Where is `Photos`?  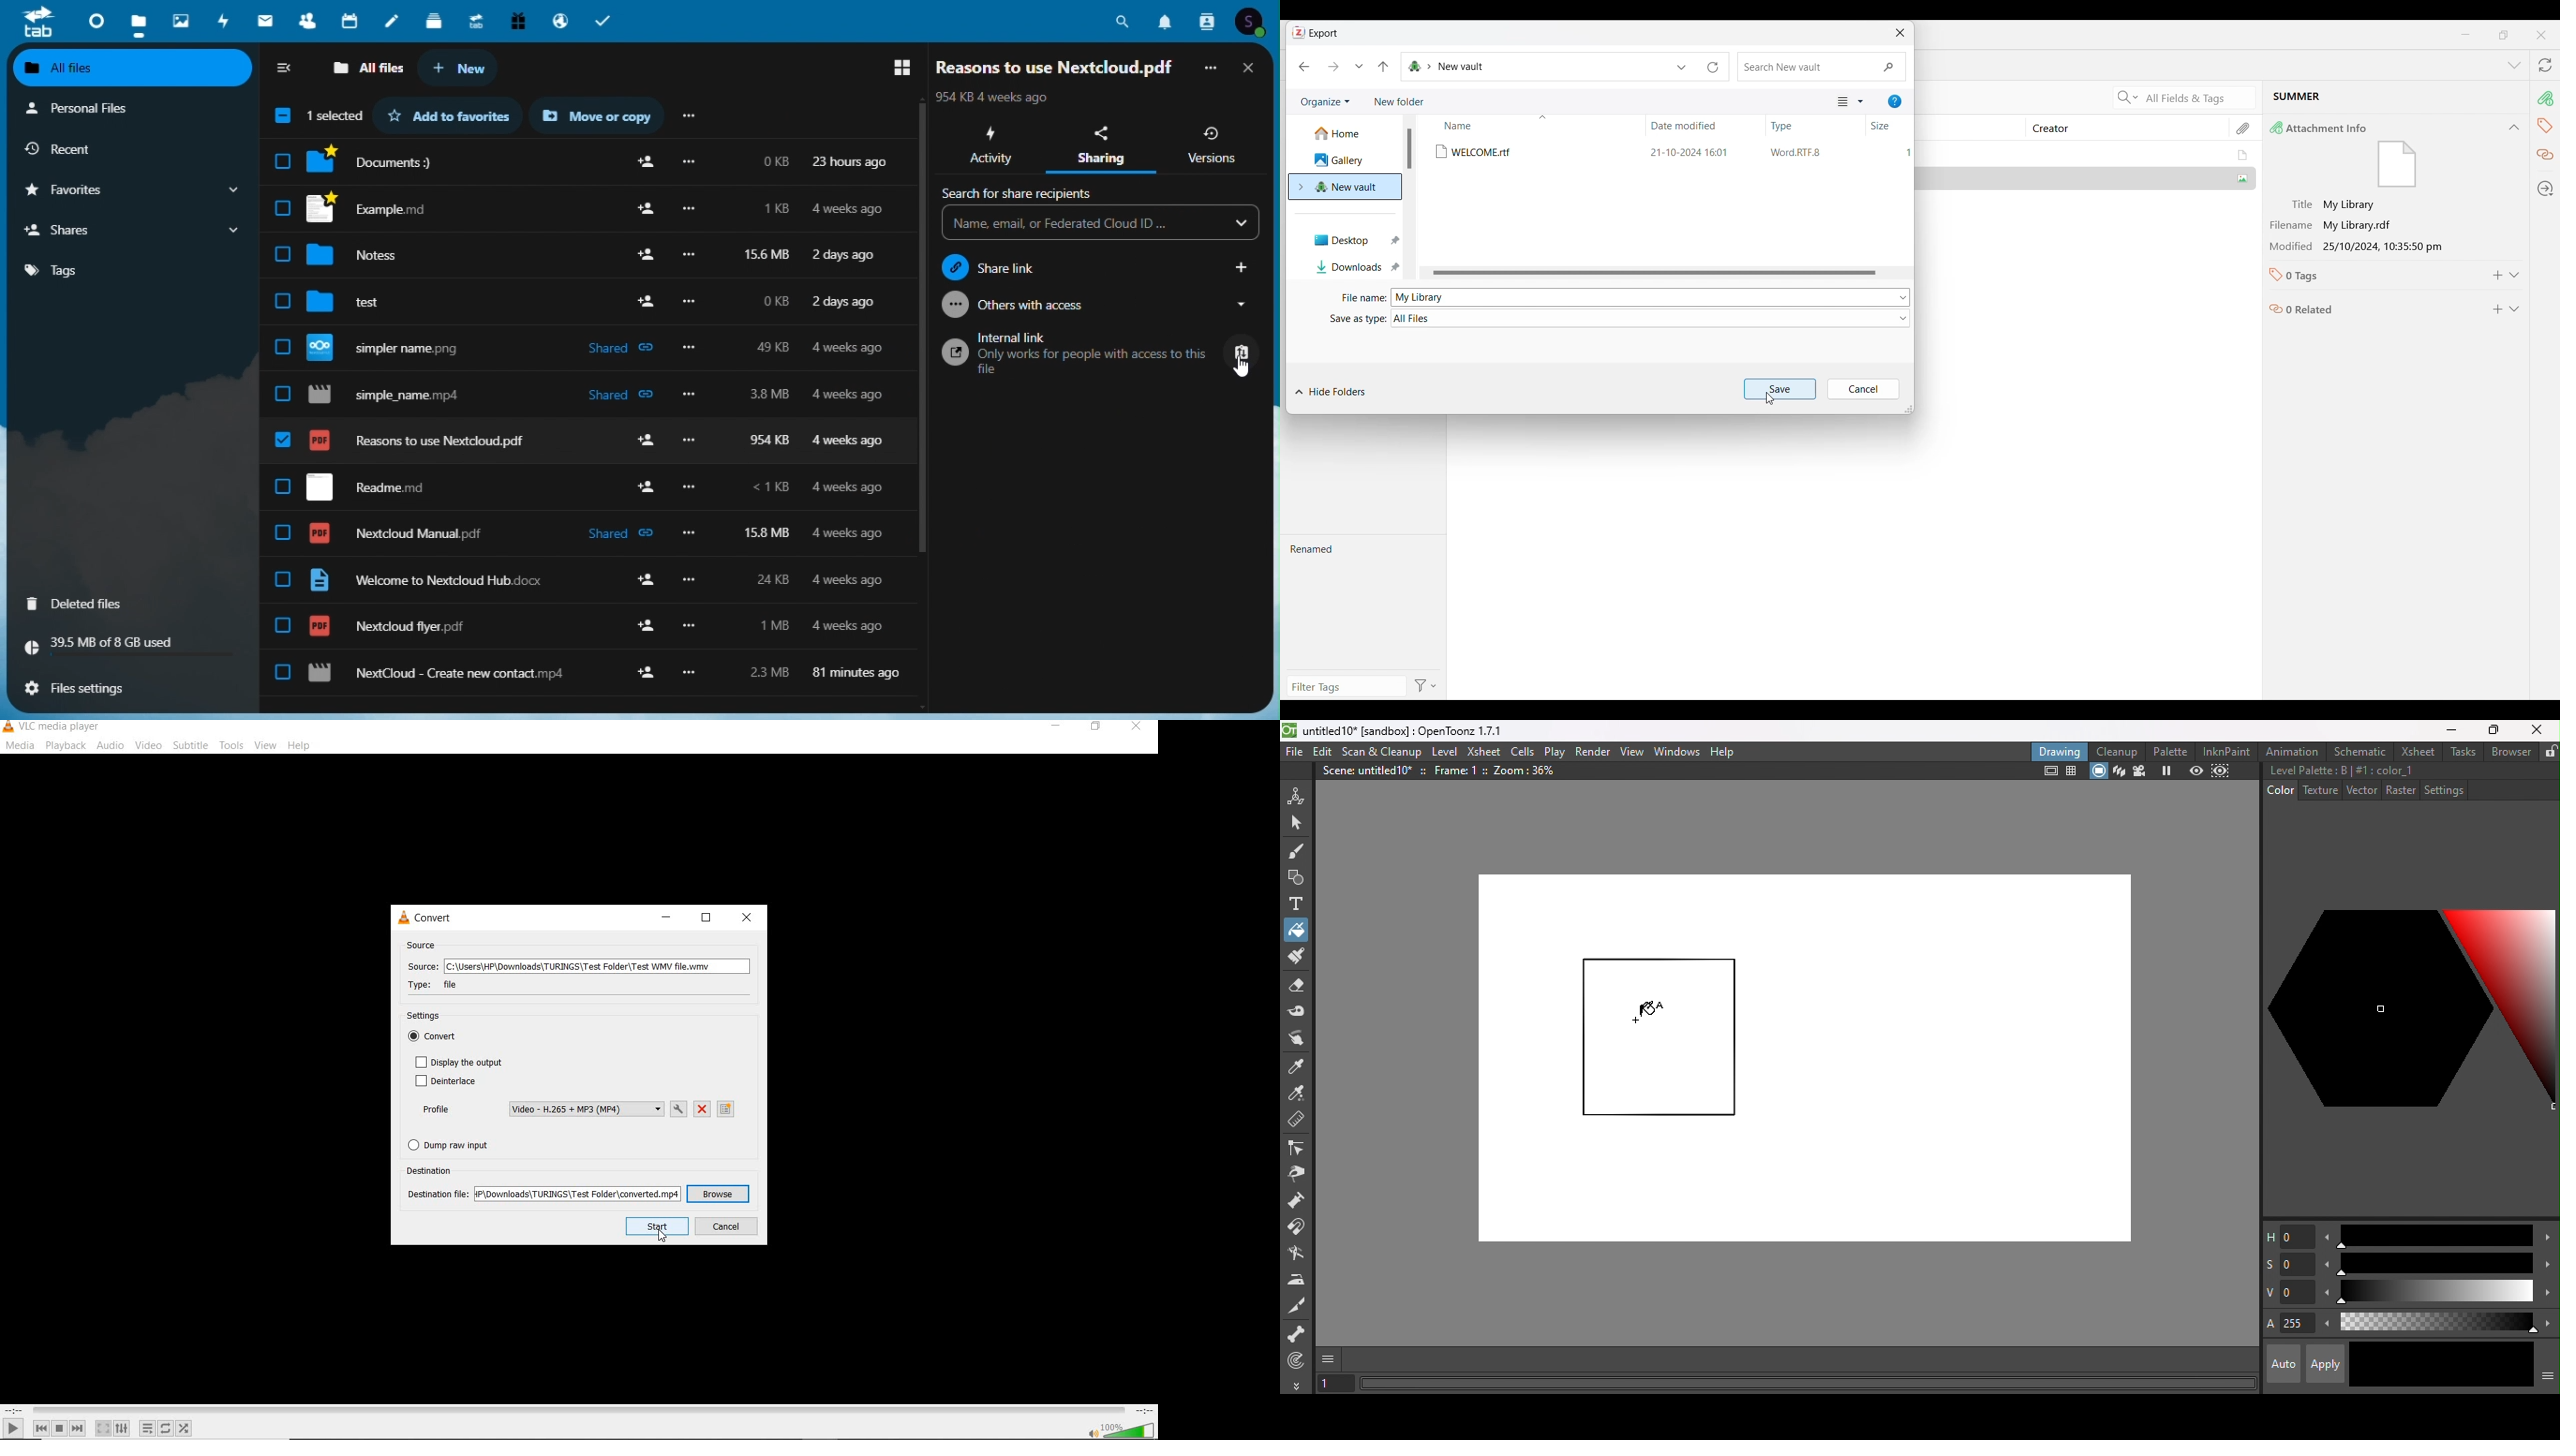
Photos is located at coordinates (181, 19).